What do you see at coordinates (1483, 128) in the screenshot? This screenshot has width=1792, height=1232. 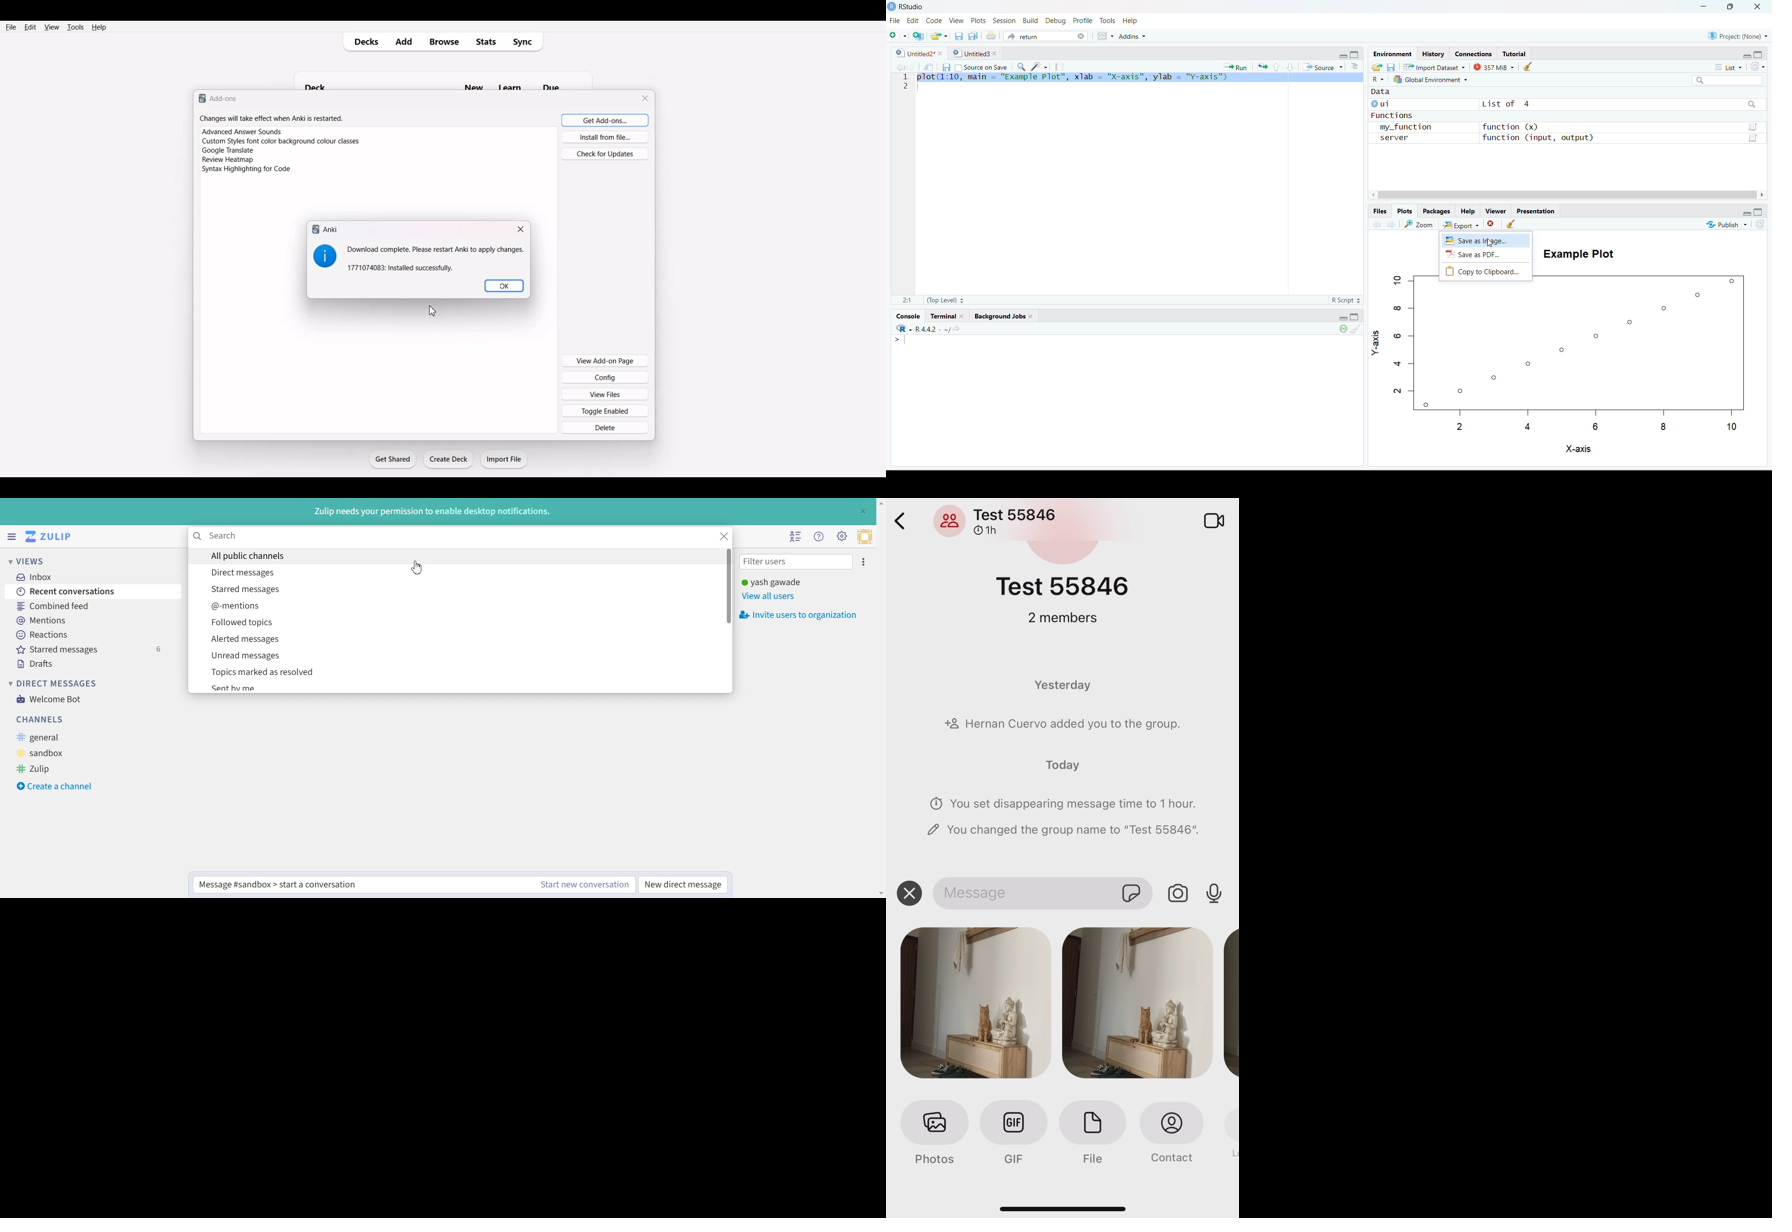 I see `Functions
my_function function (x)
server function (input, output)` at bounding box center [1483, 128].